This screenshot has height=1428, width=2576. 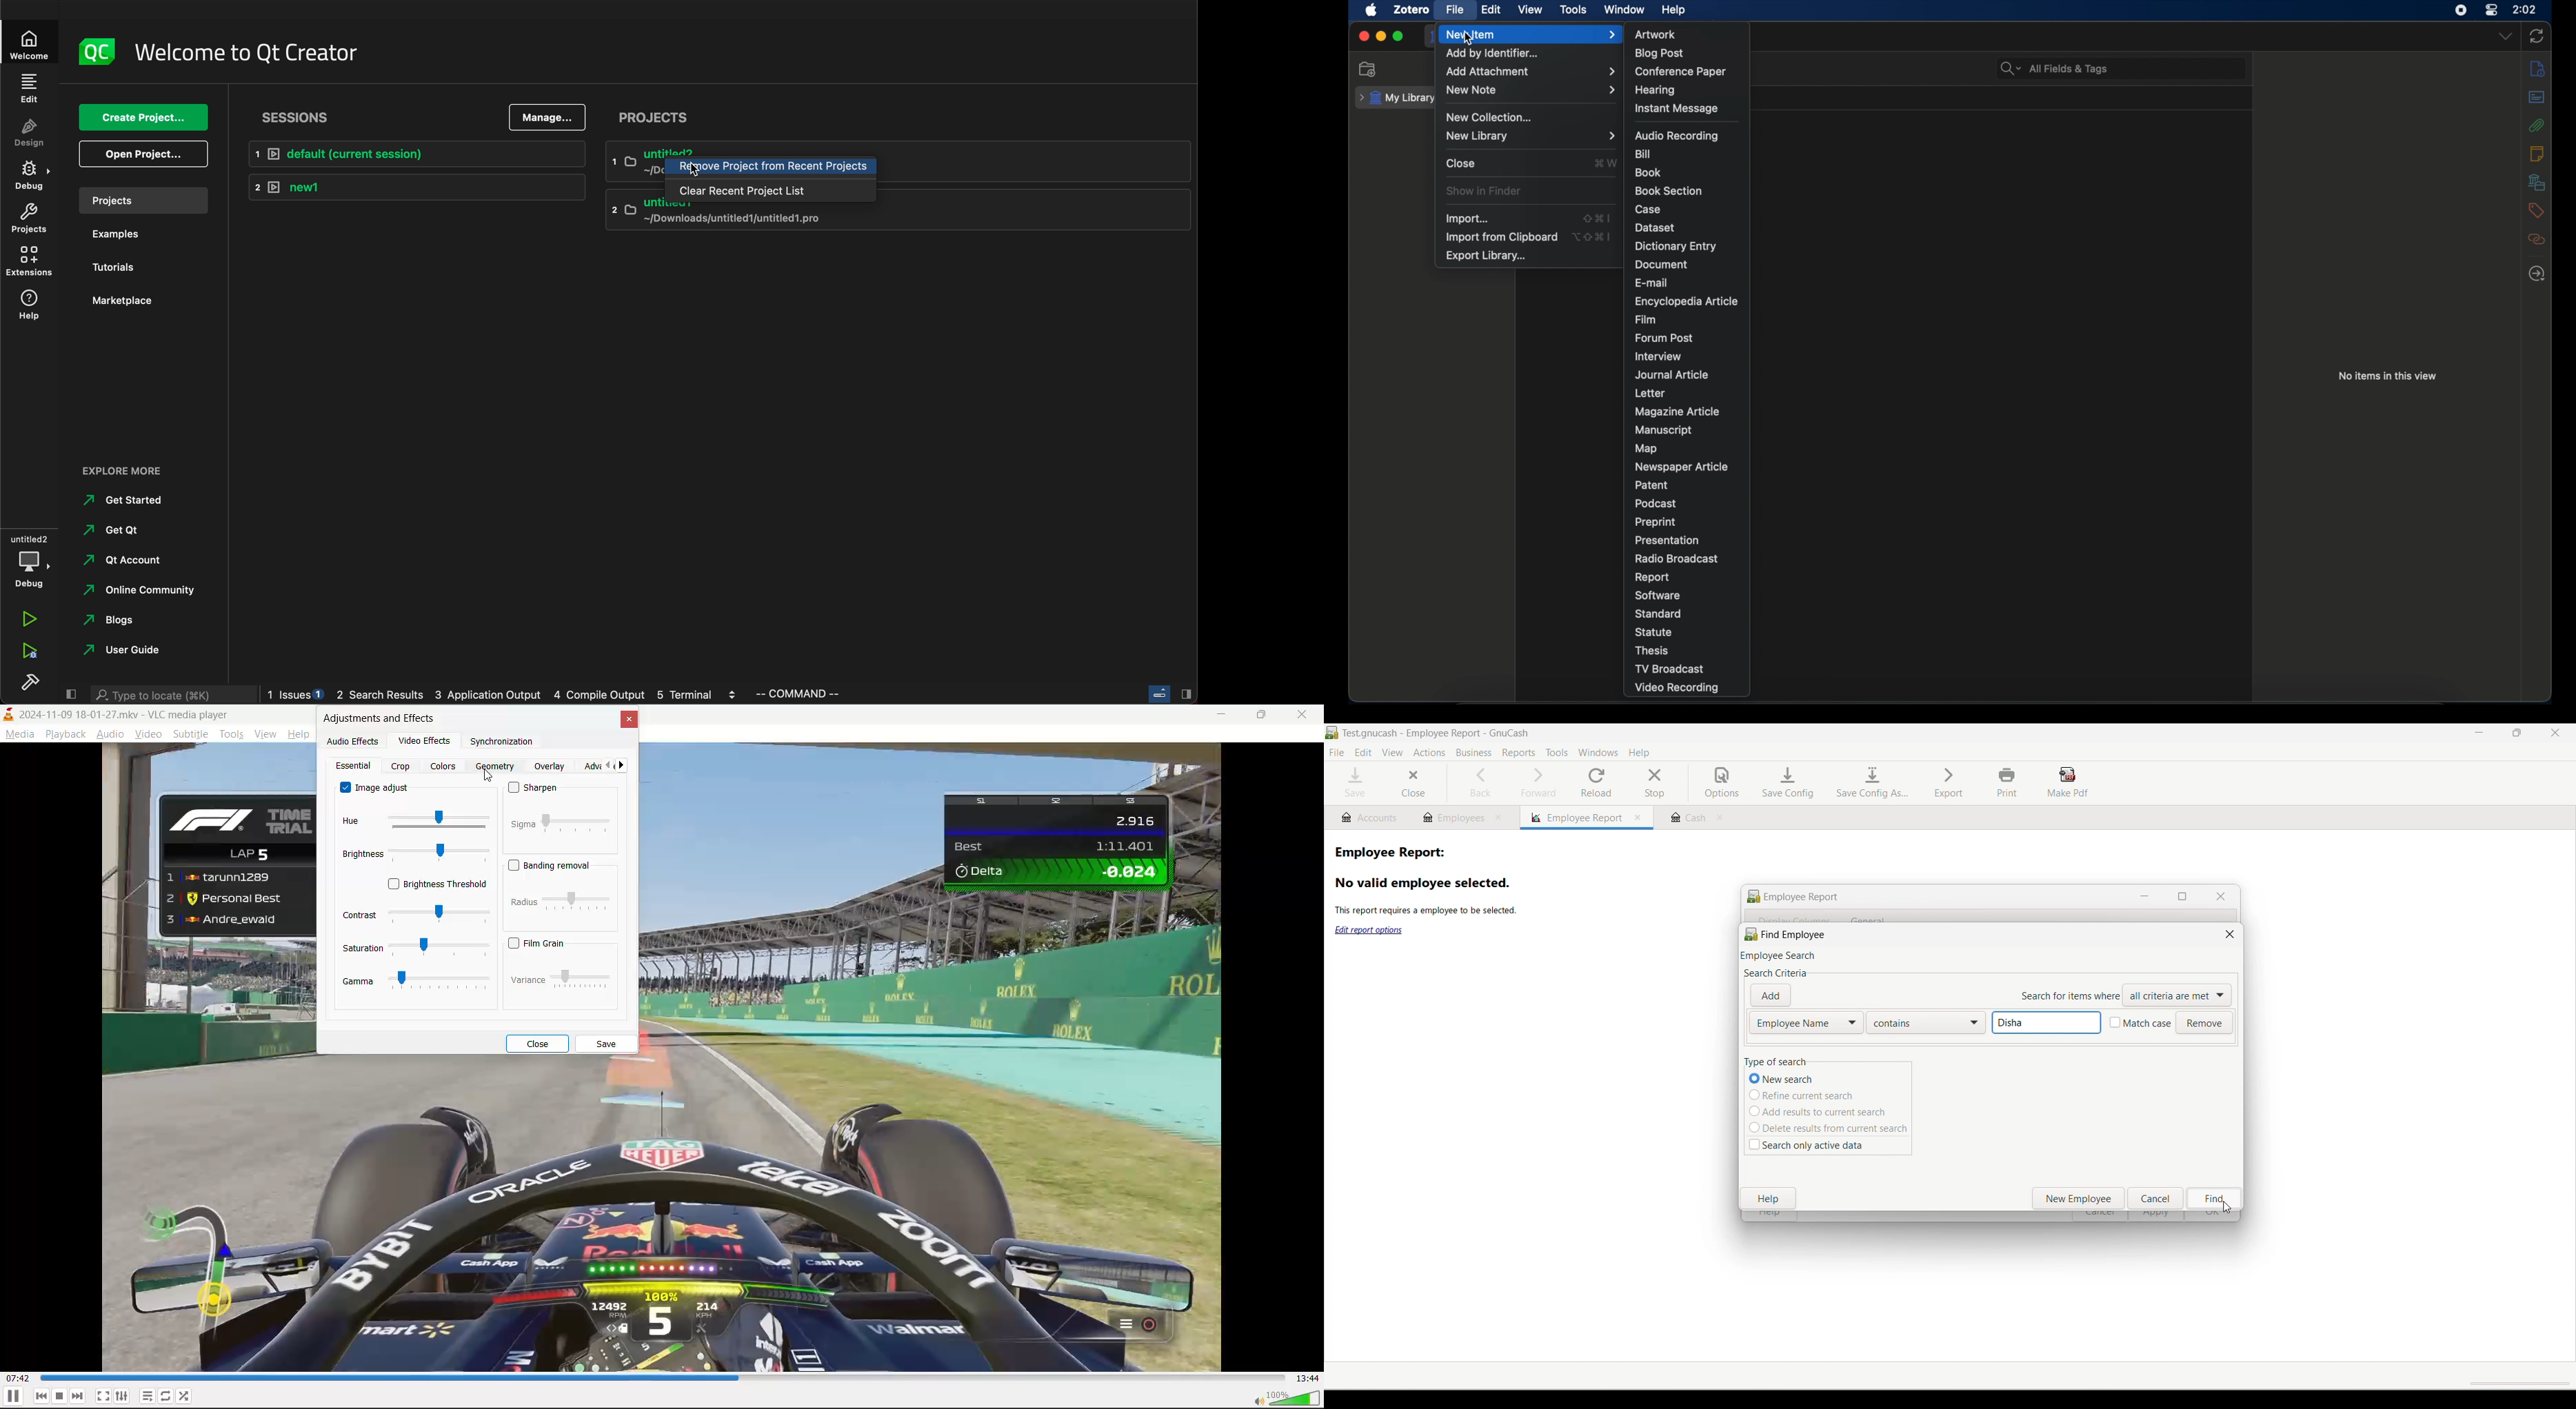 I want to click on help, so click(x=301, y=733).